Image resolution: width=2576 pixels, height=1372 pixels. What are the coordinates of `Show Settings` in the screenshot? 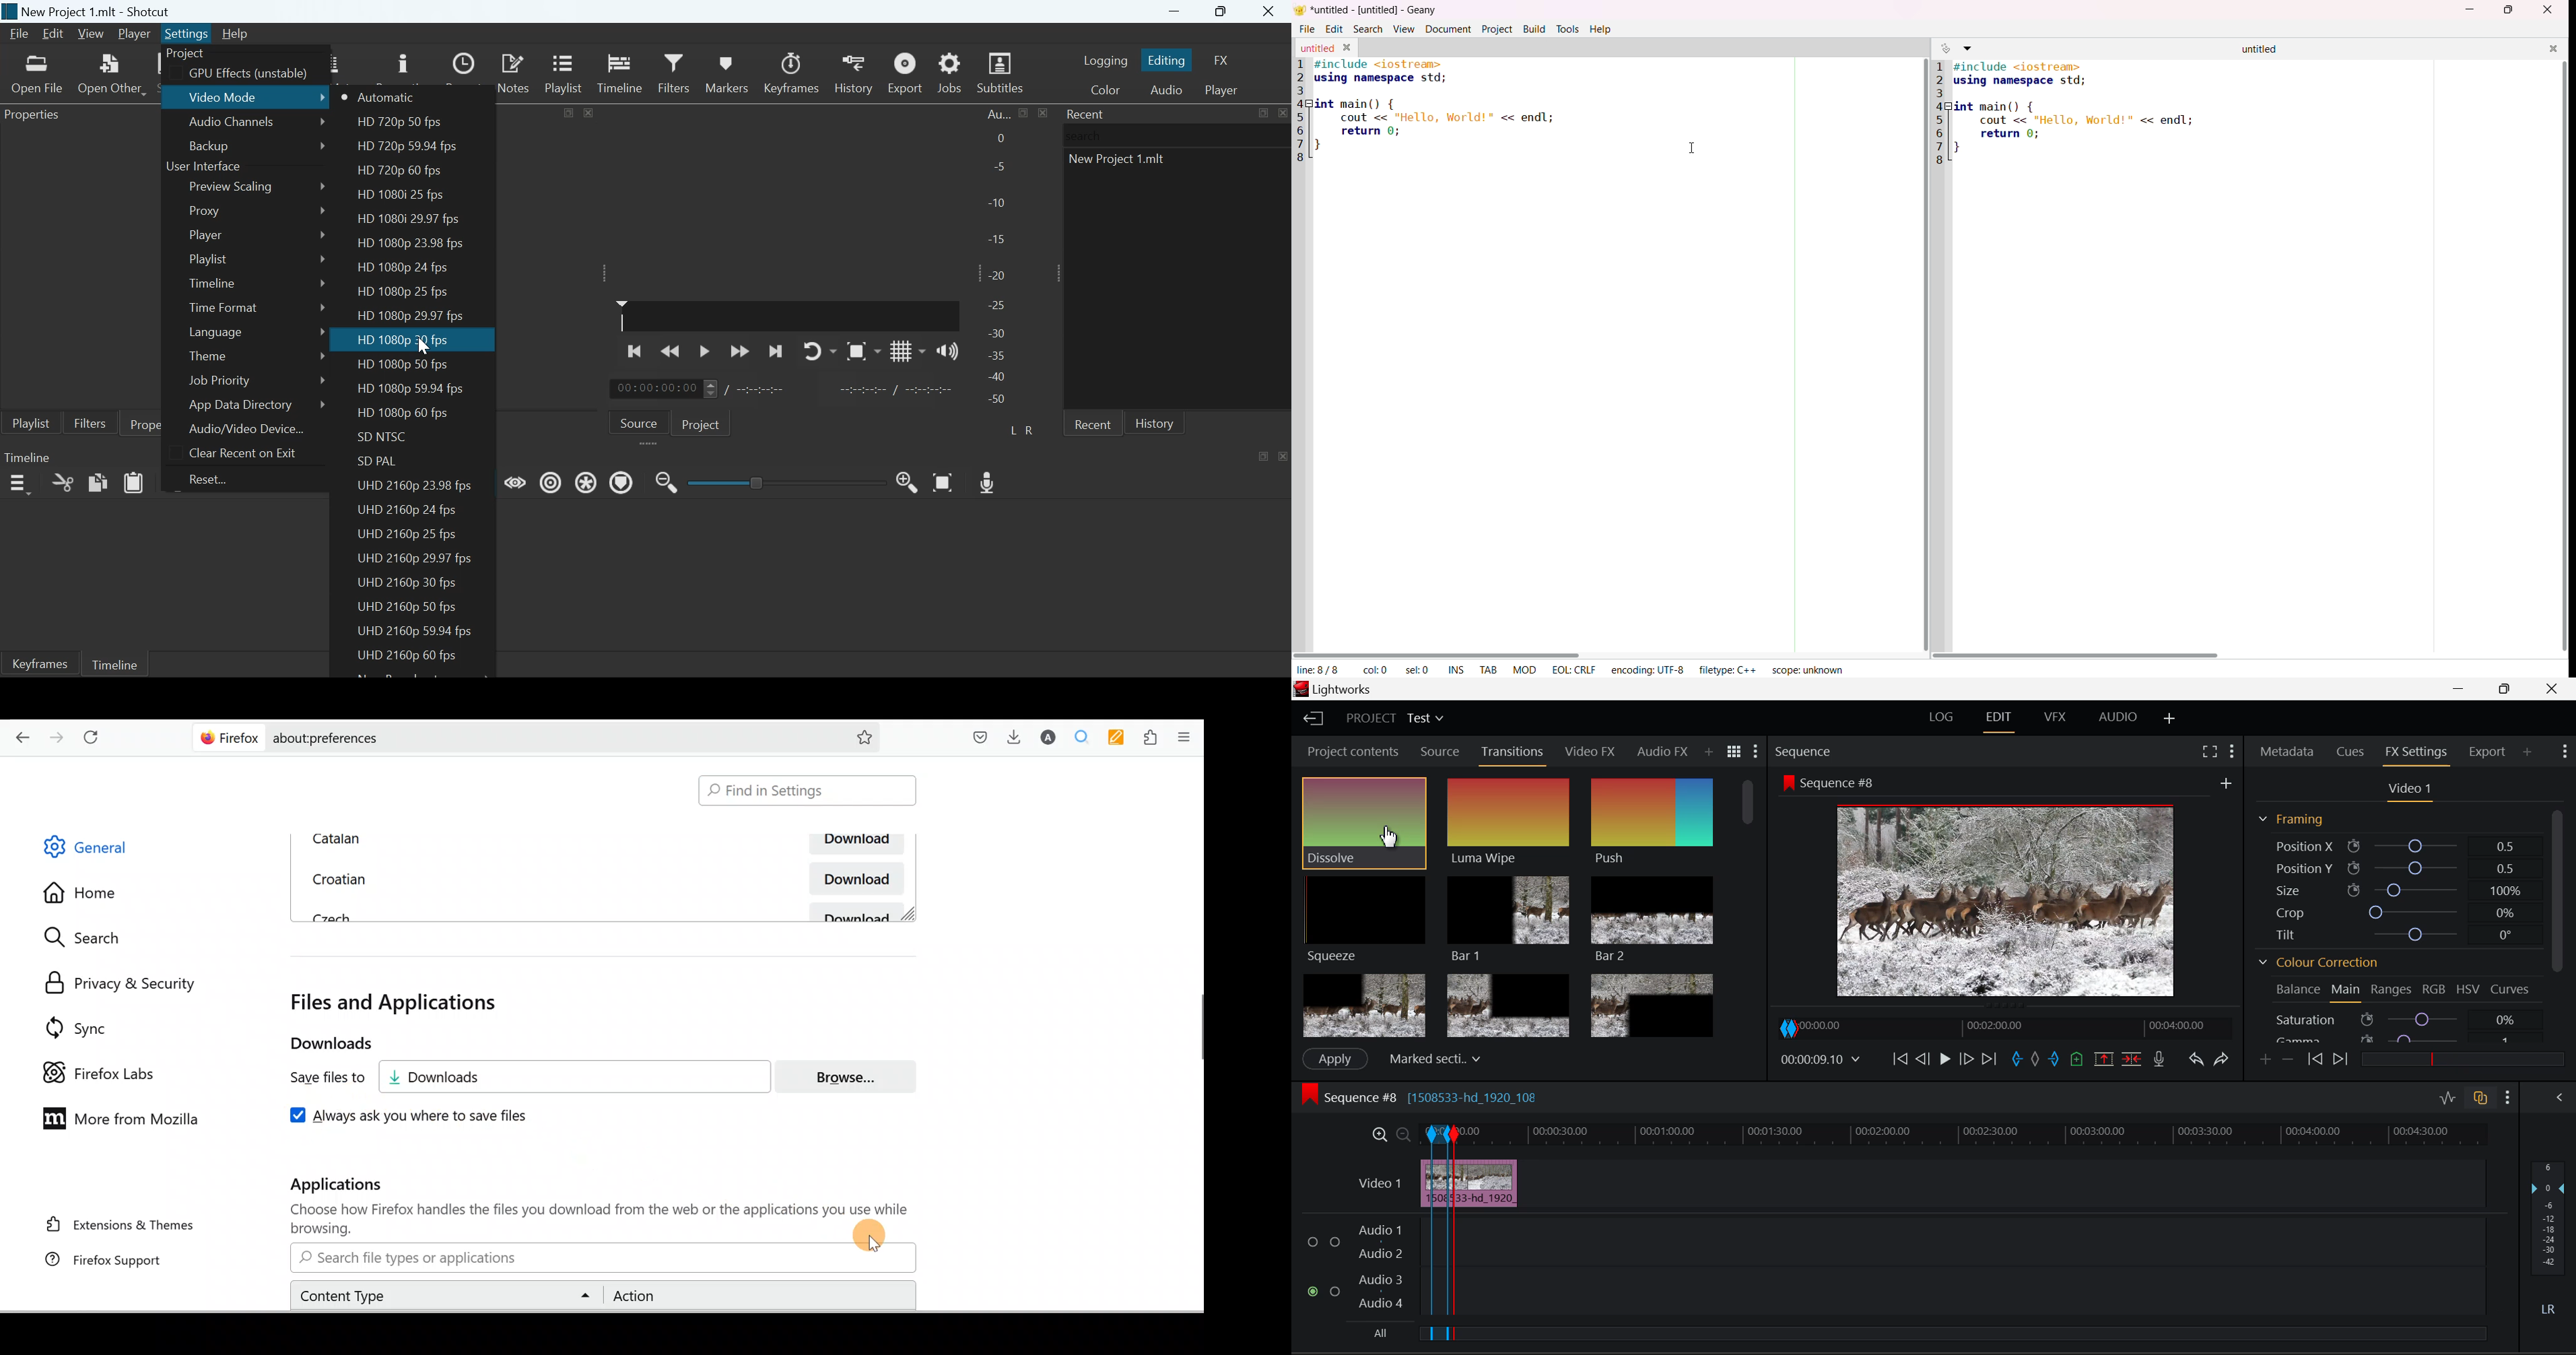 It's located at (2232, 751).